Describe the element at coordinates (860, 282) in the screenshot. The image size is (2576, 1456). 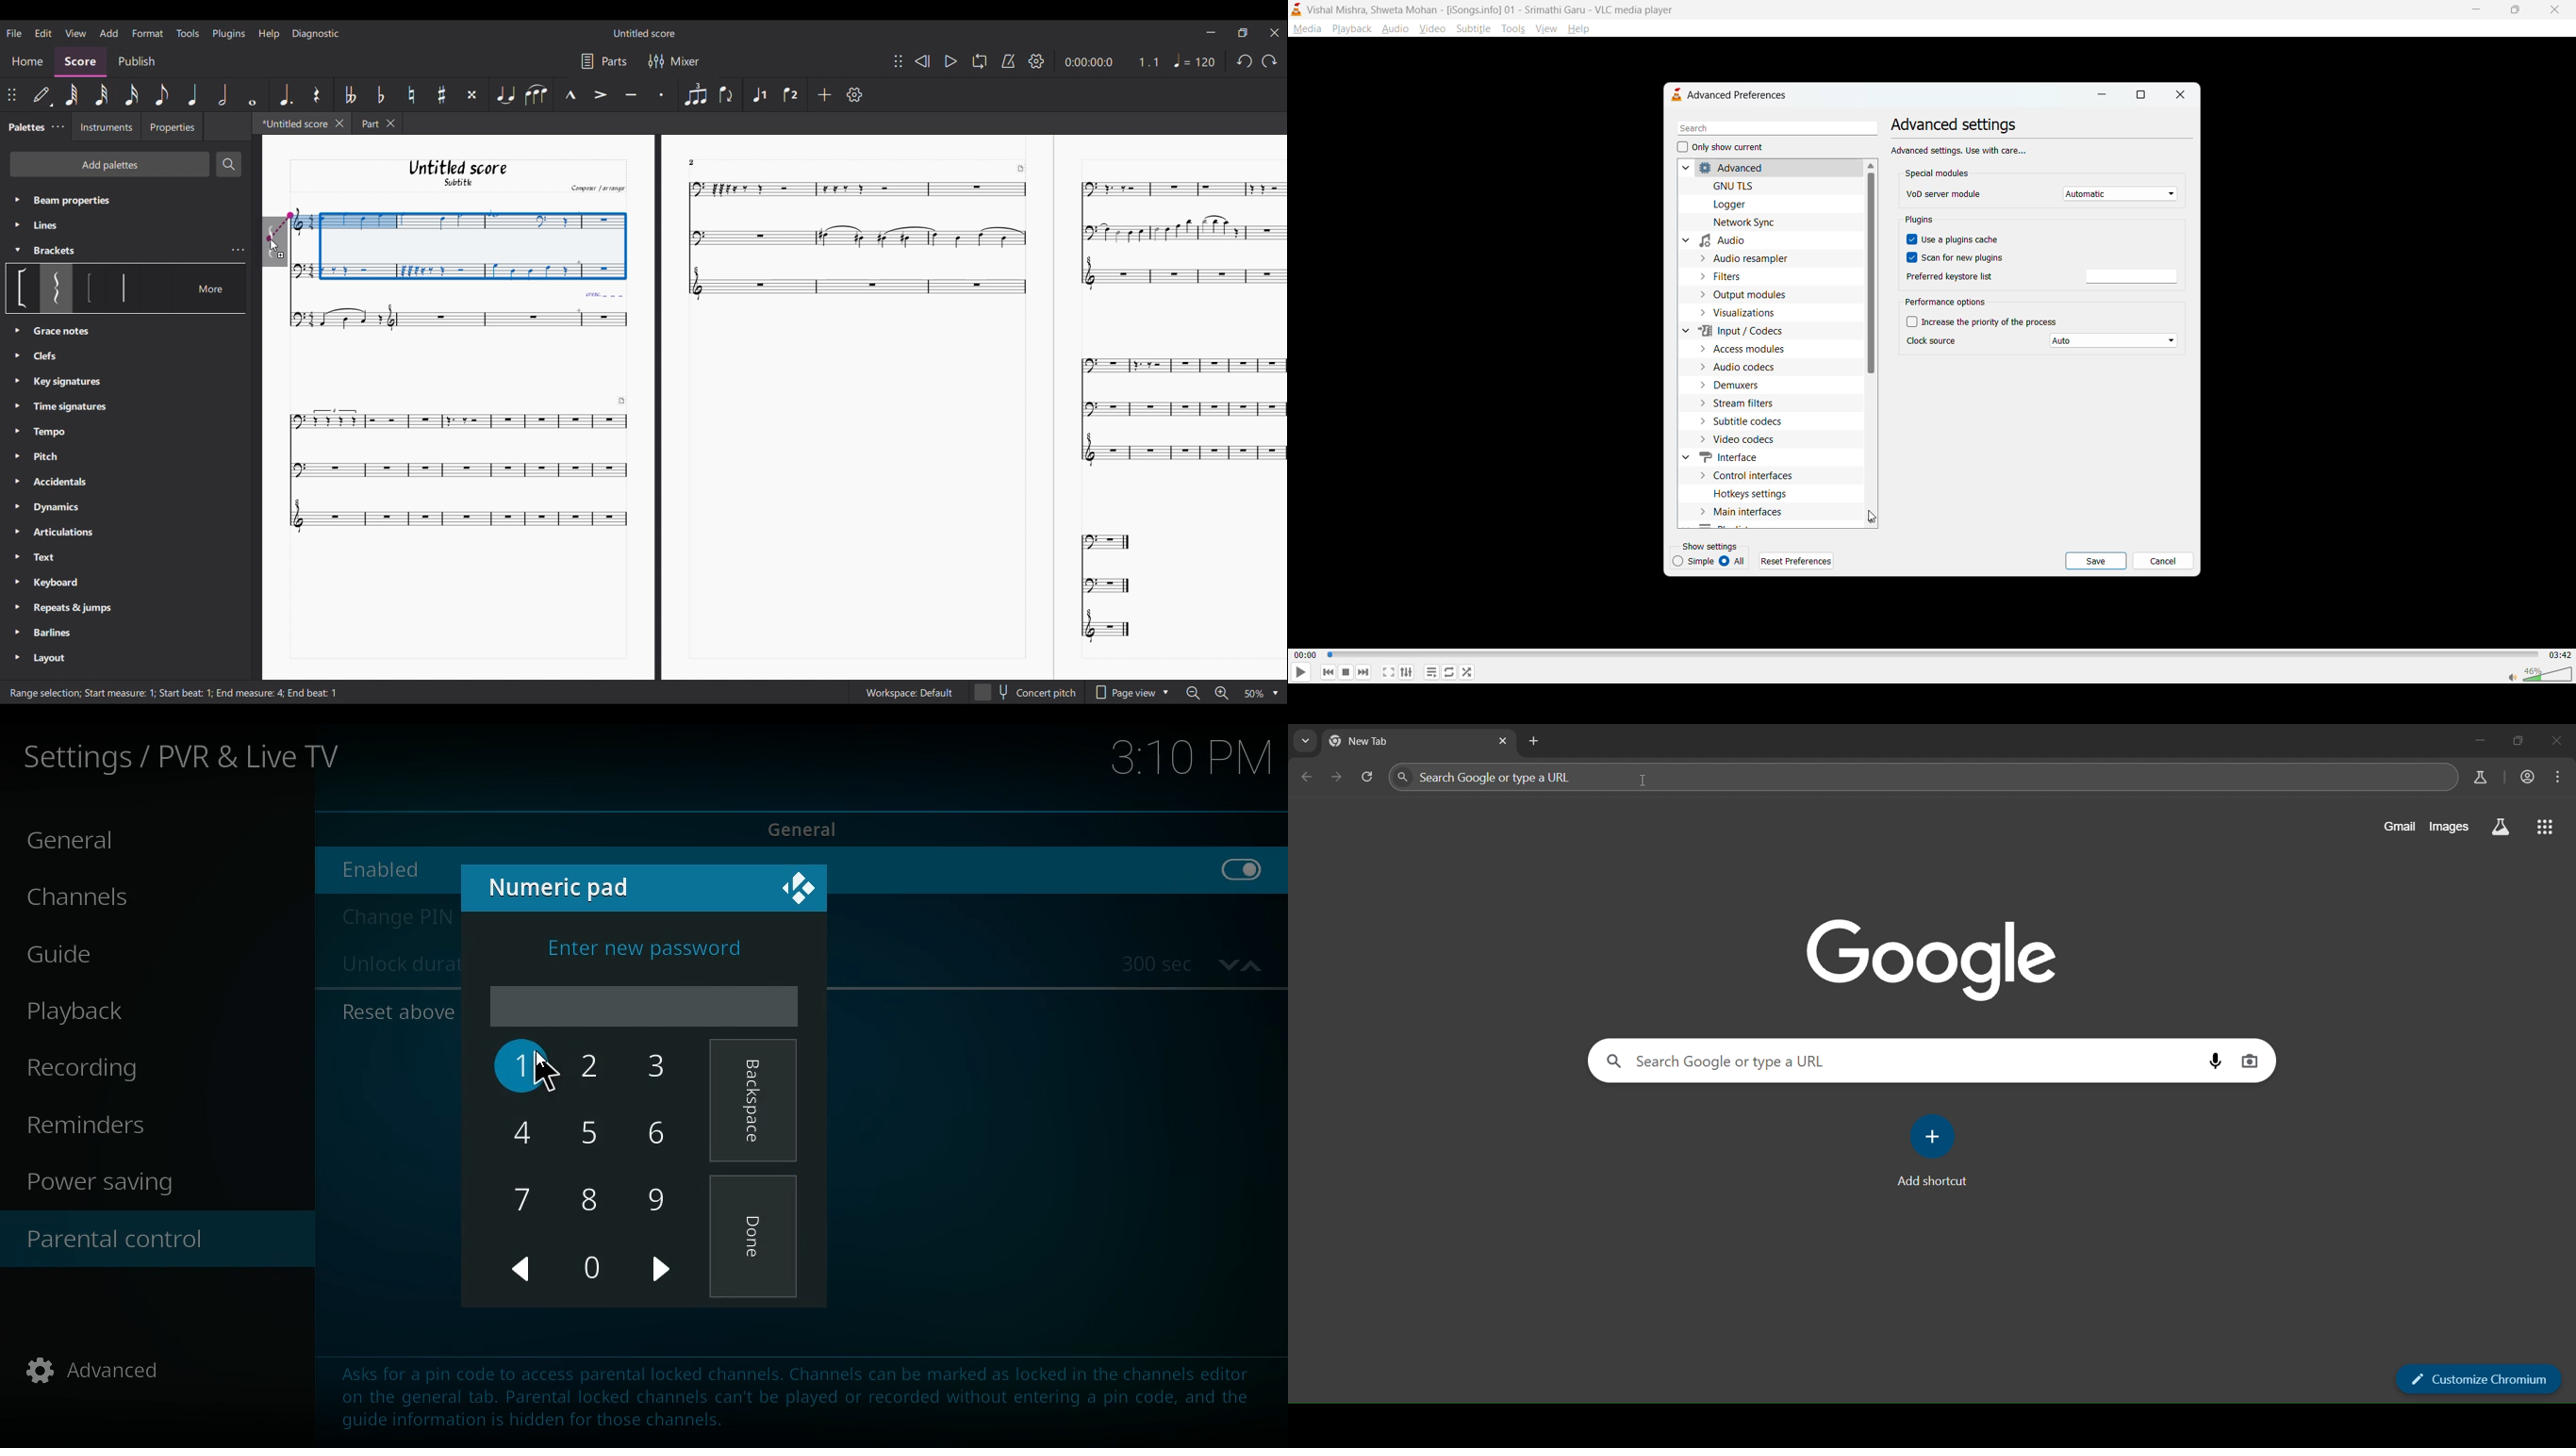
I see `` at that location.